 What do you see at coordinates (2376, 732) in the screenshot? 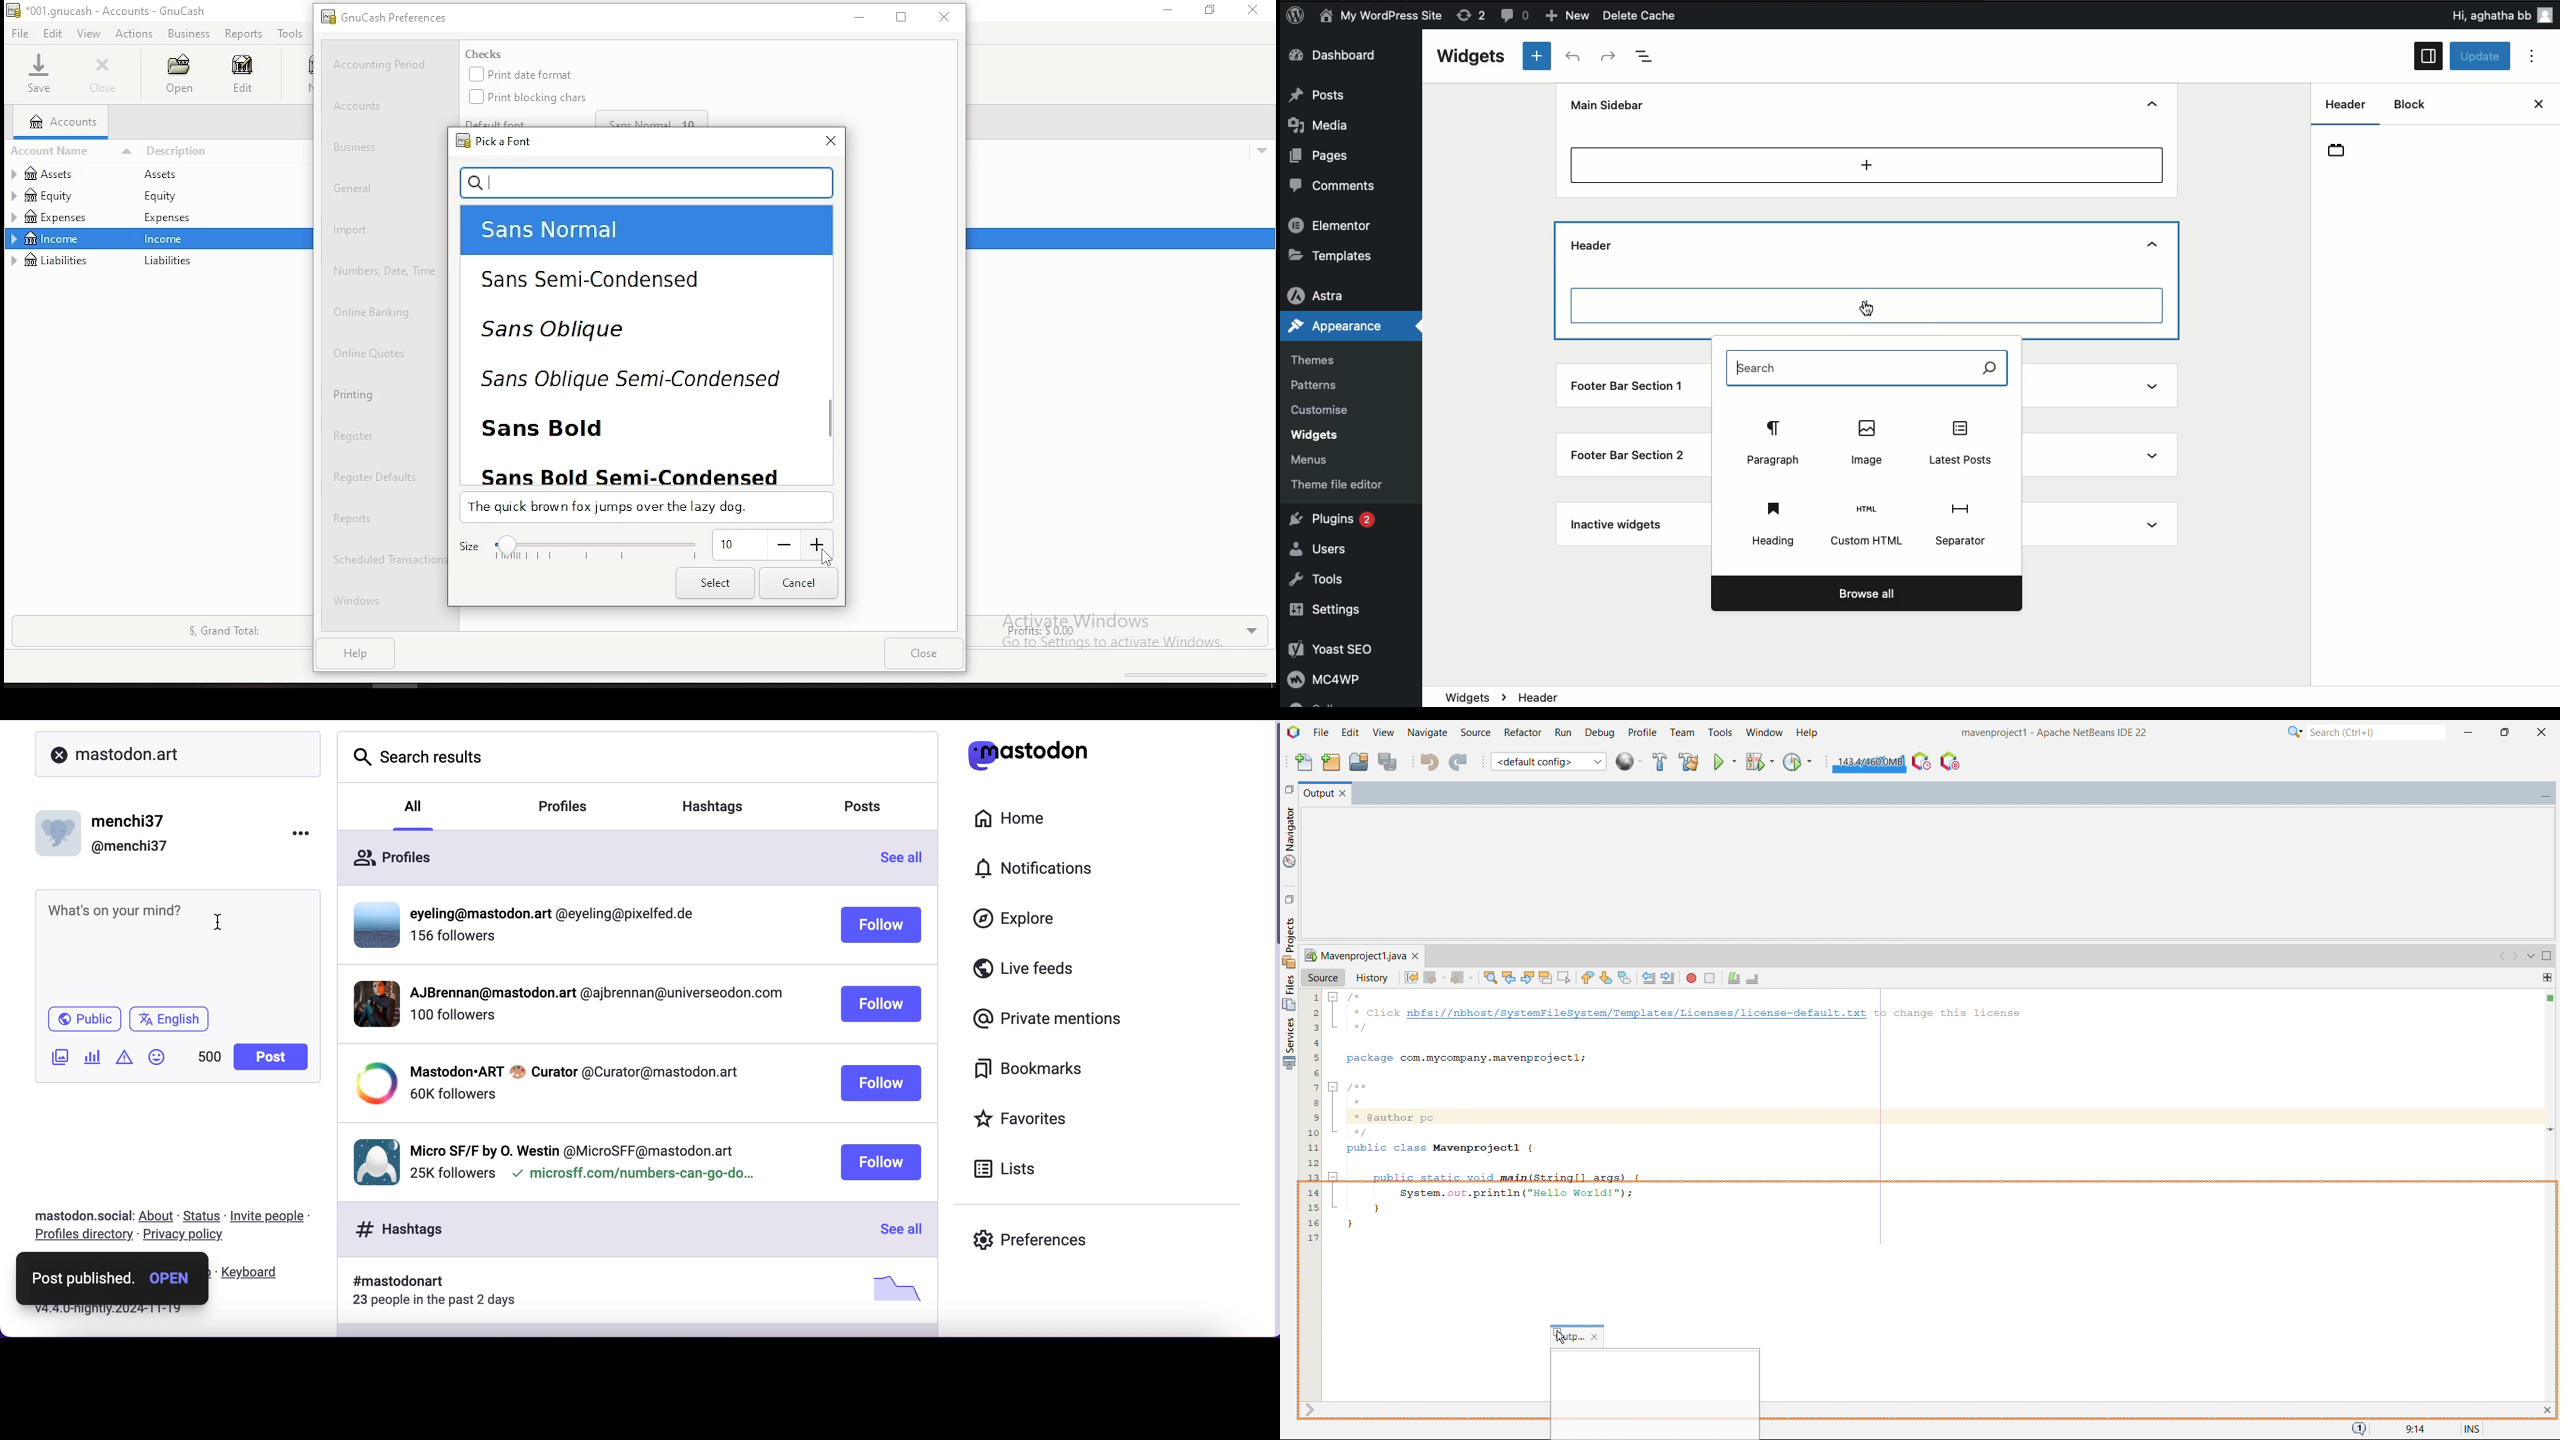
I see `searchbox` at bounding box center [2376, 732].